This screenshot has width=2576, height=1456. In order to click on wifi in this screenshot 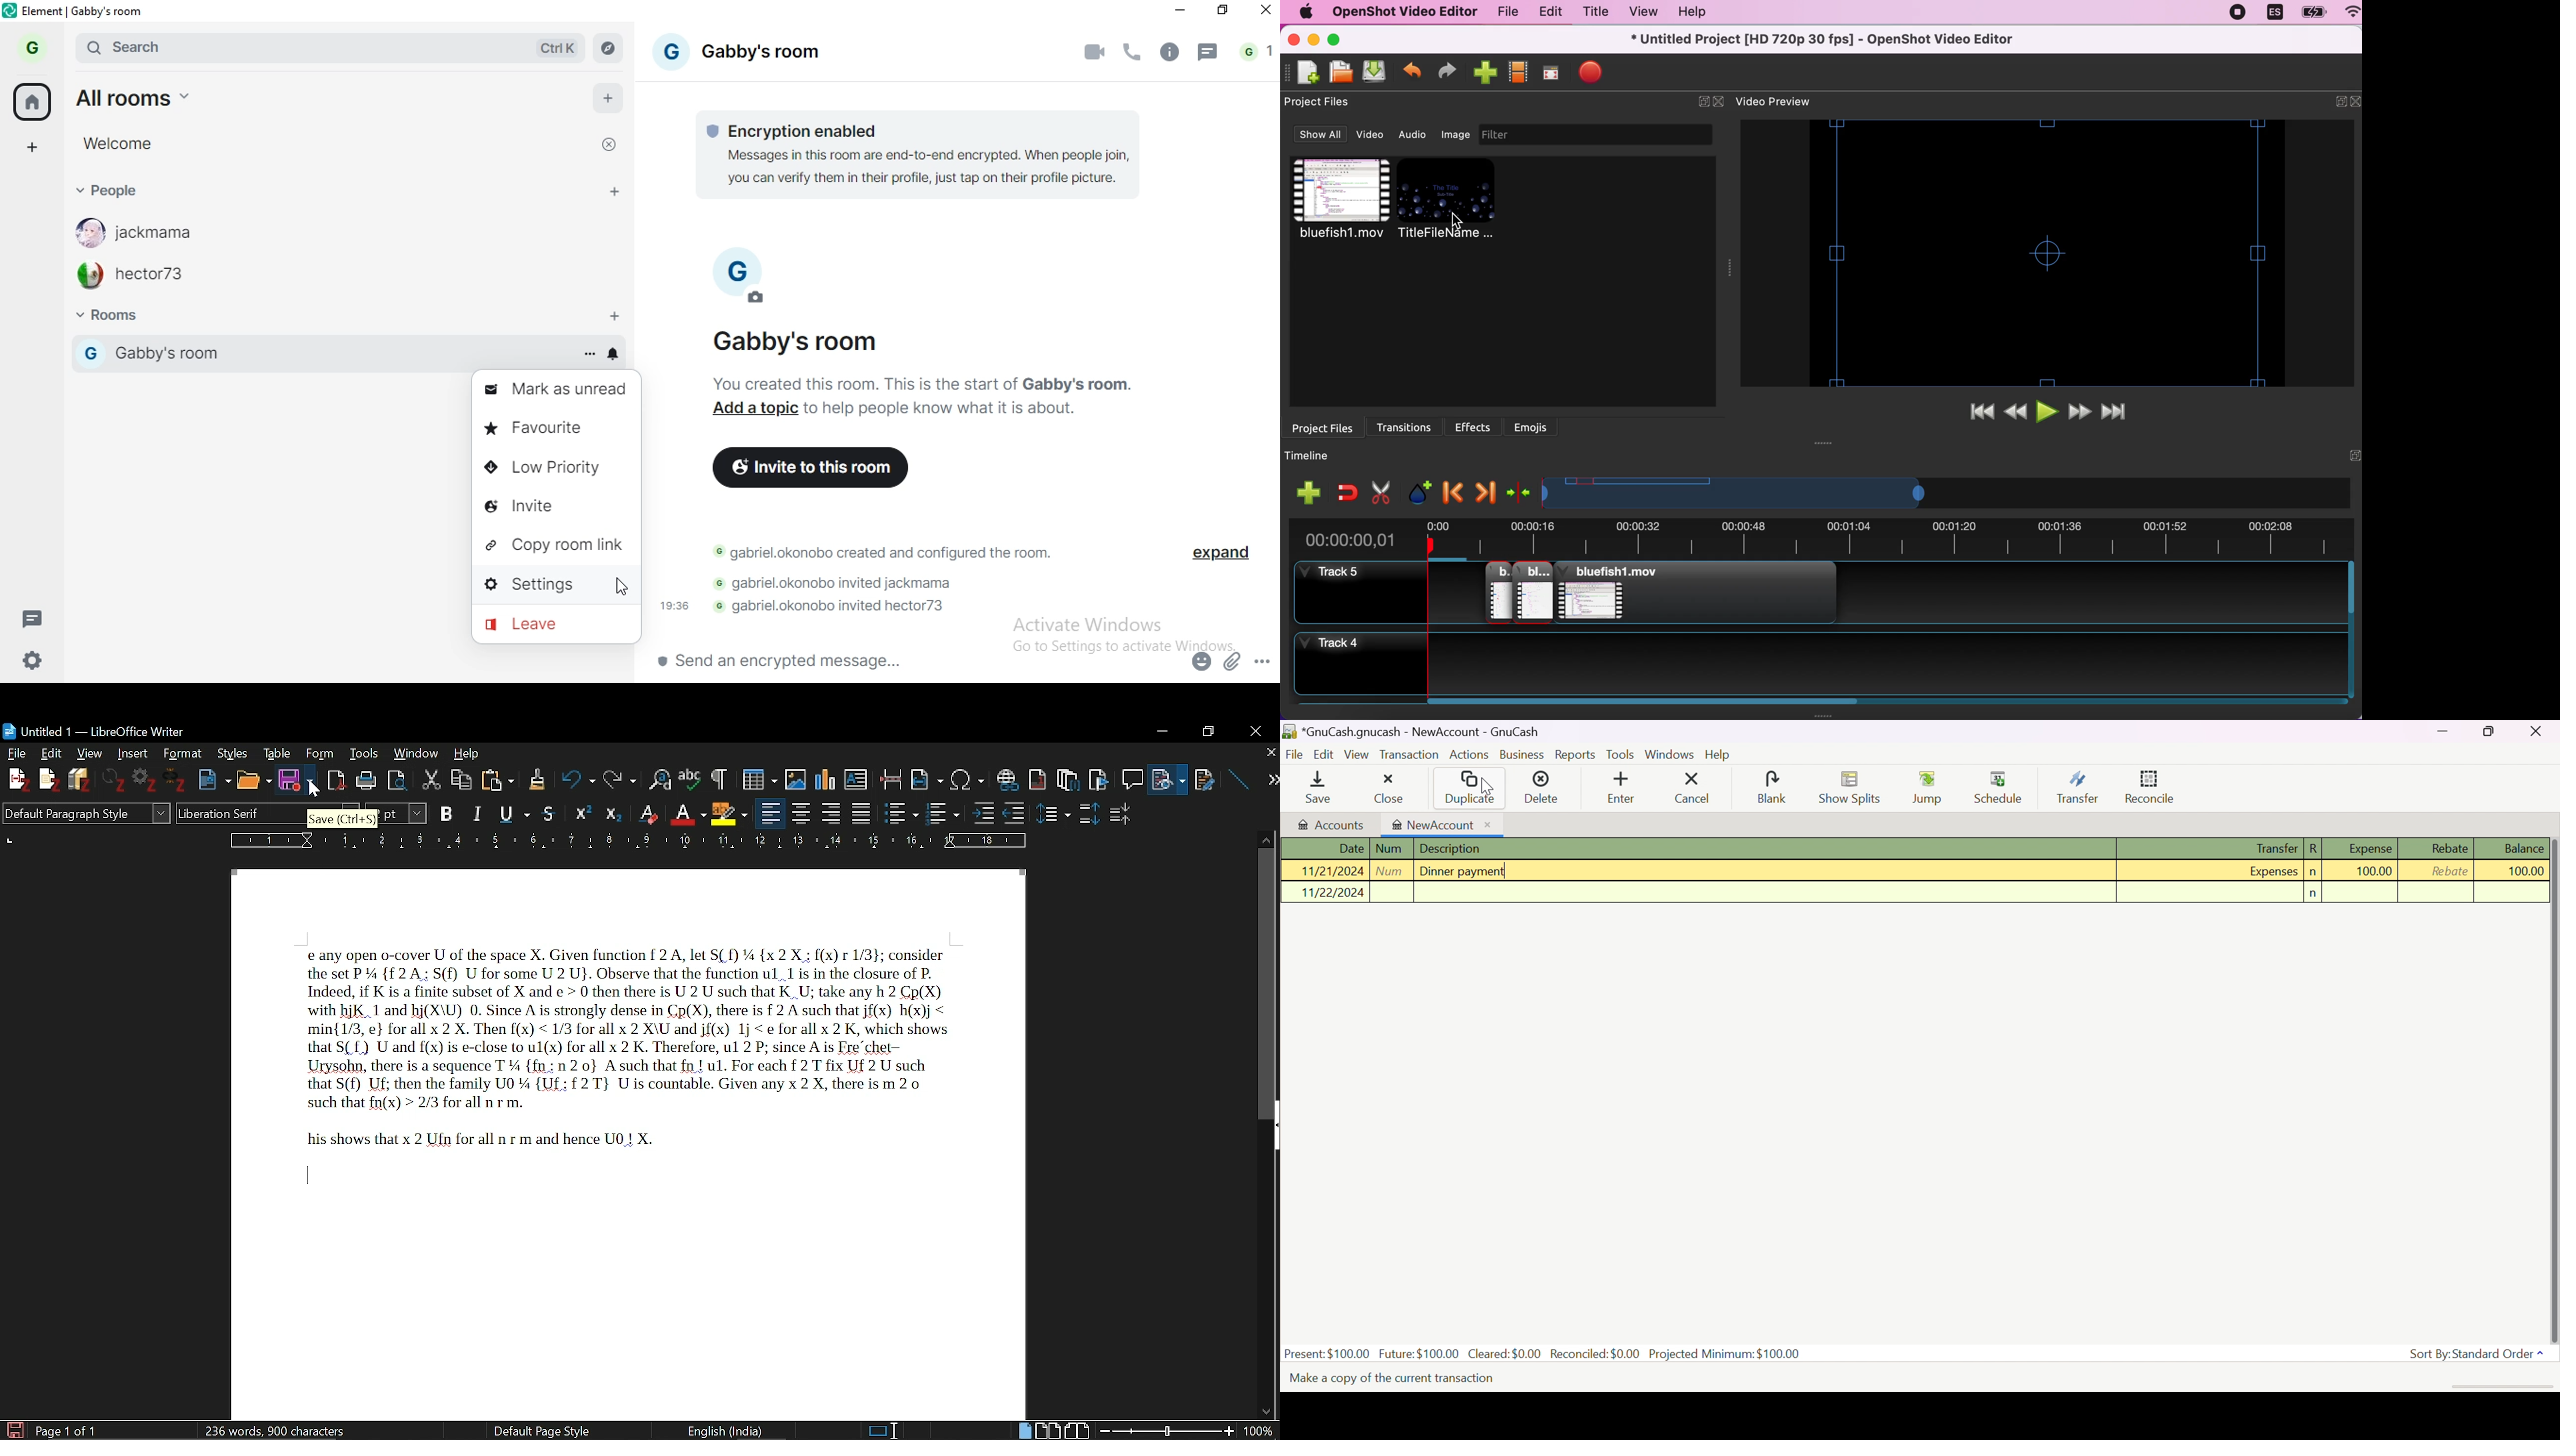, I will do `click(2349, 13)`.